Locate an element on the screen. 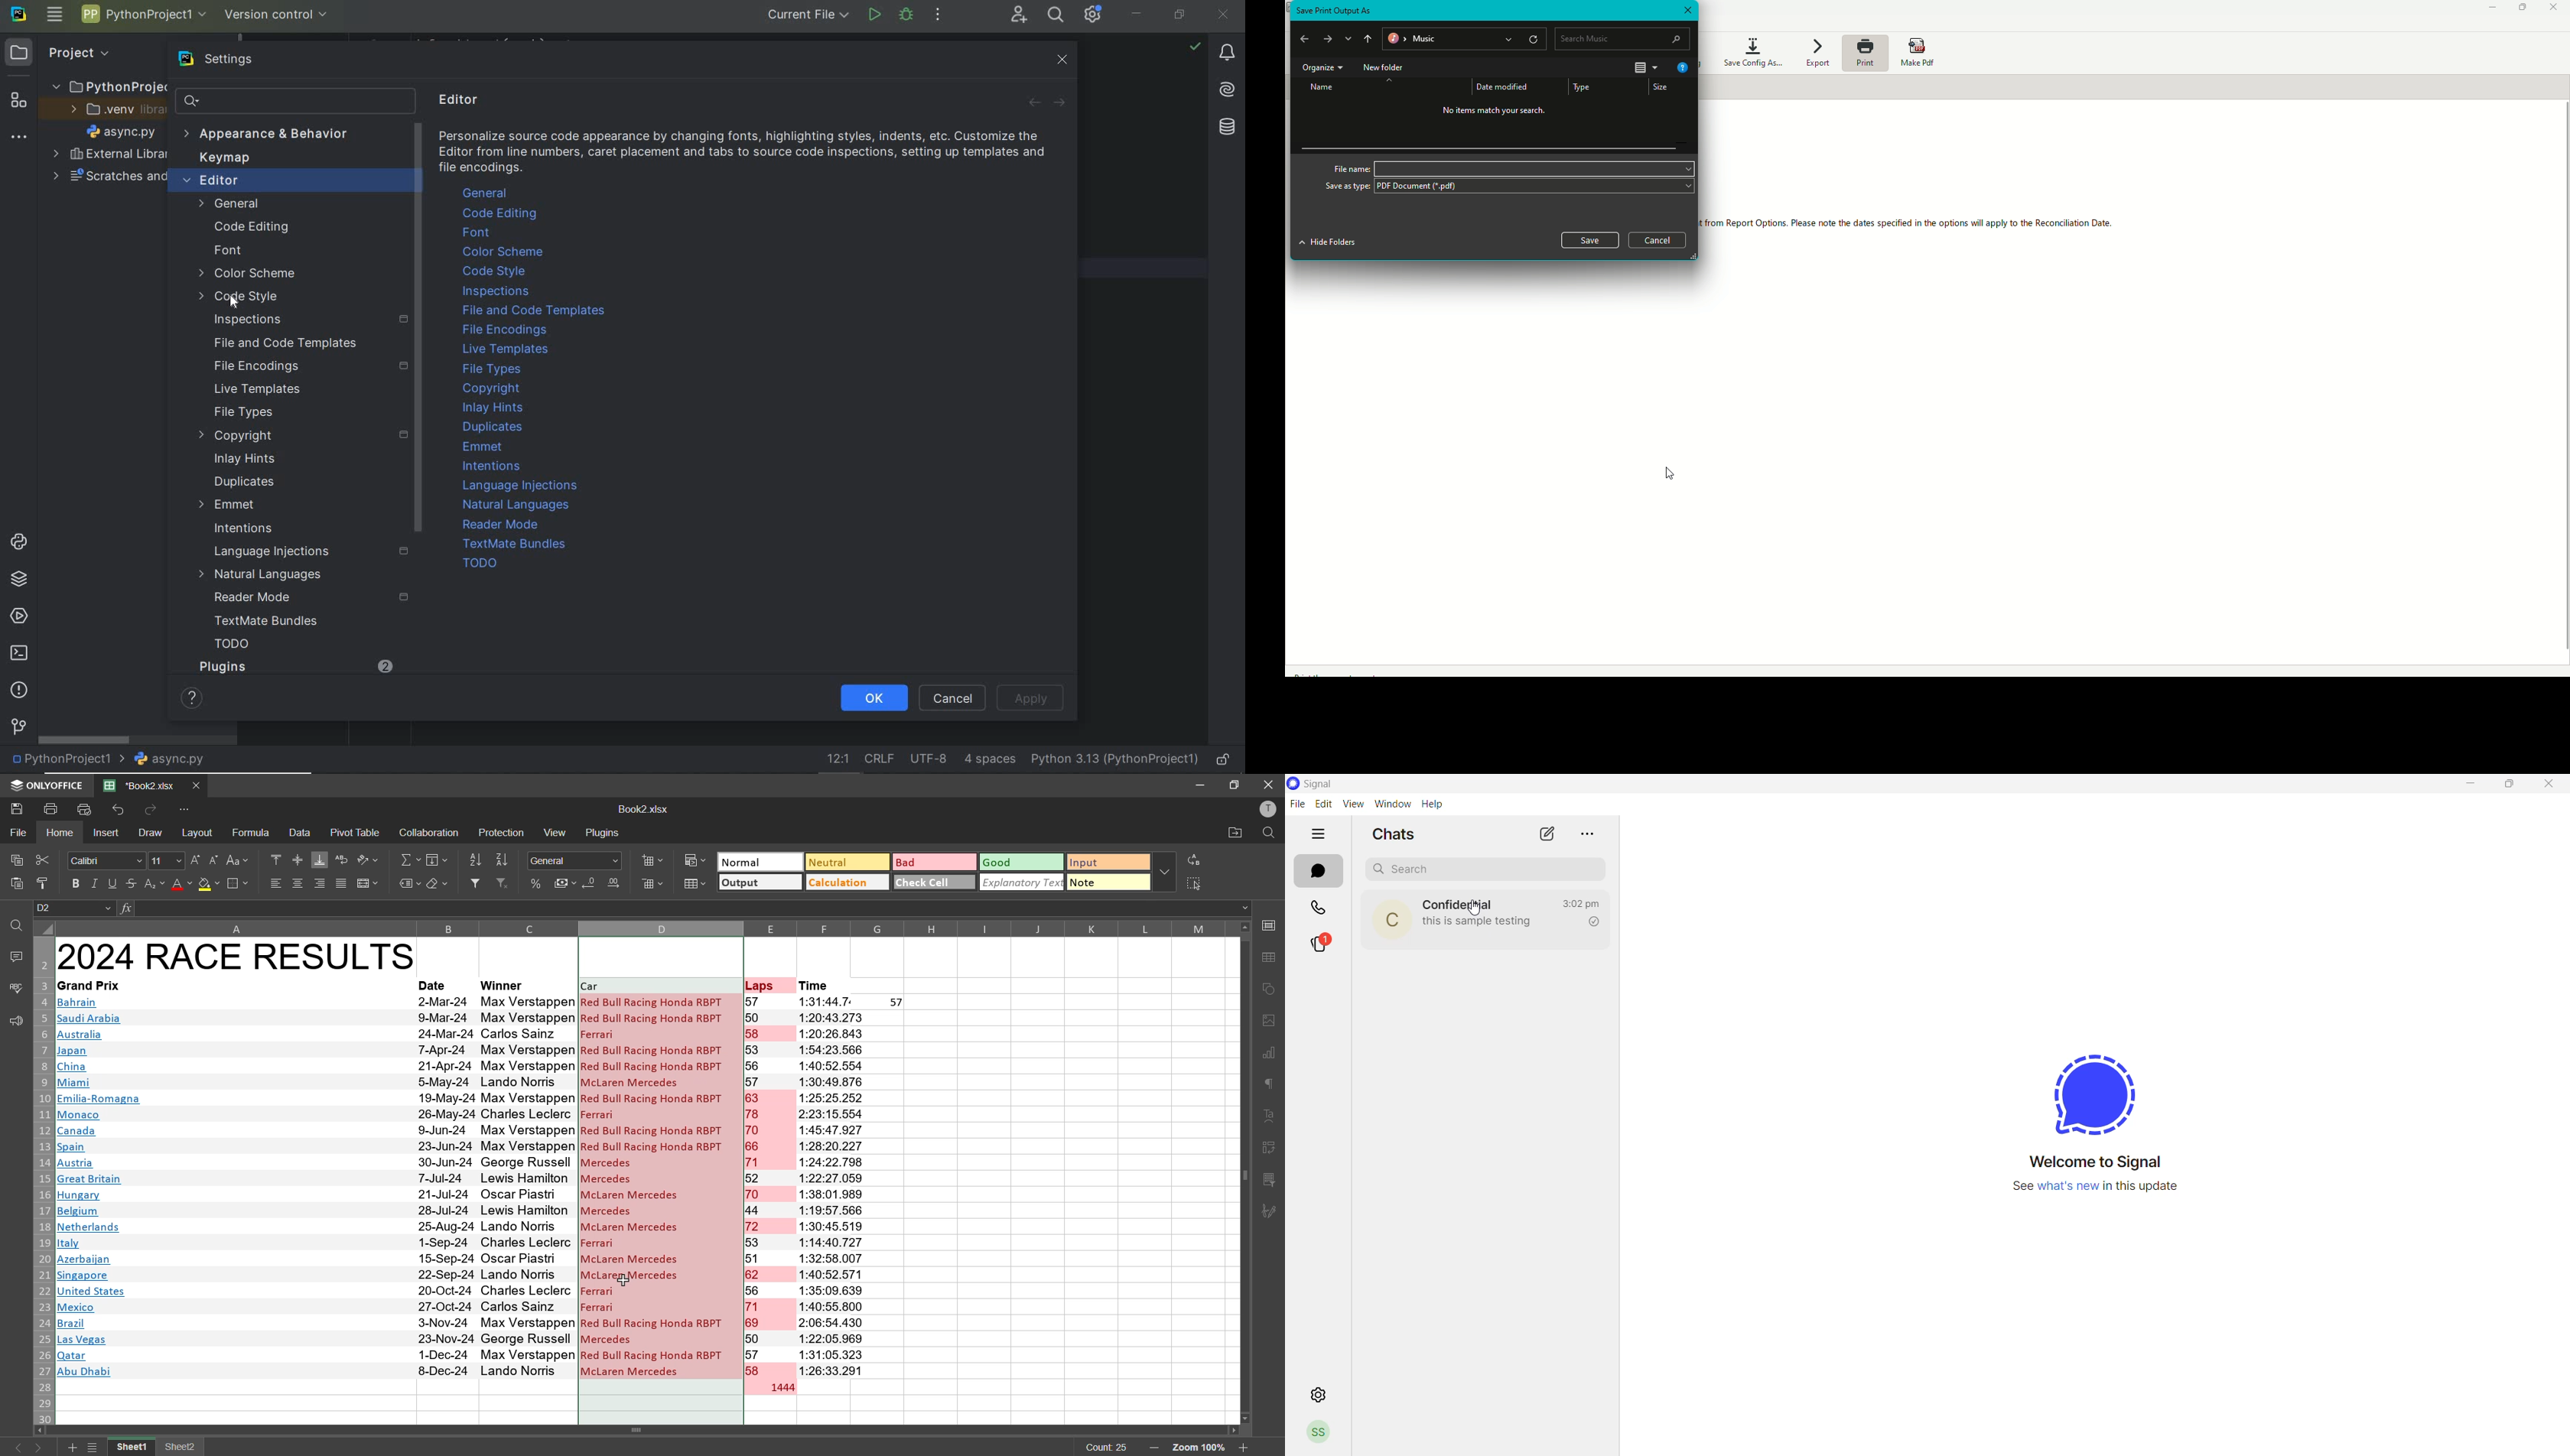  No items match is located at coordinates (1492, 110).